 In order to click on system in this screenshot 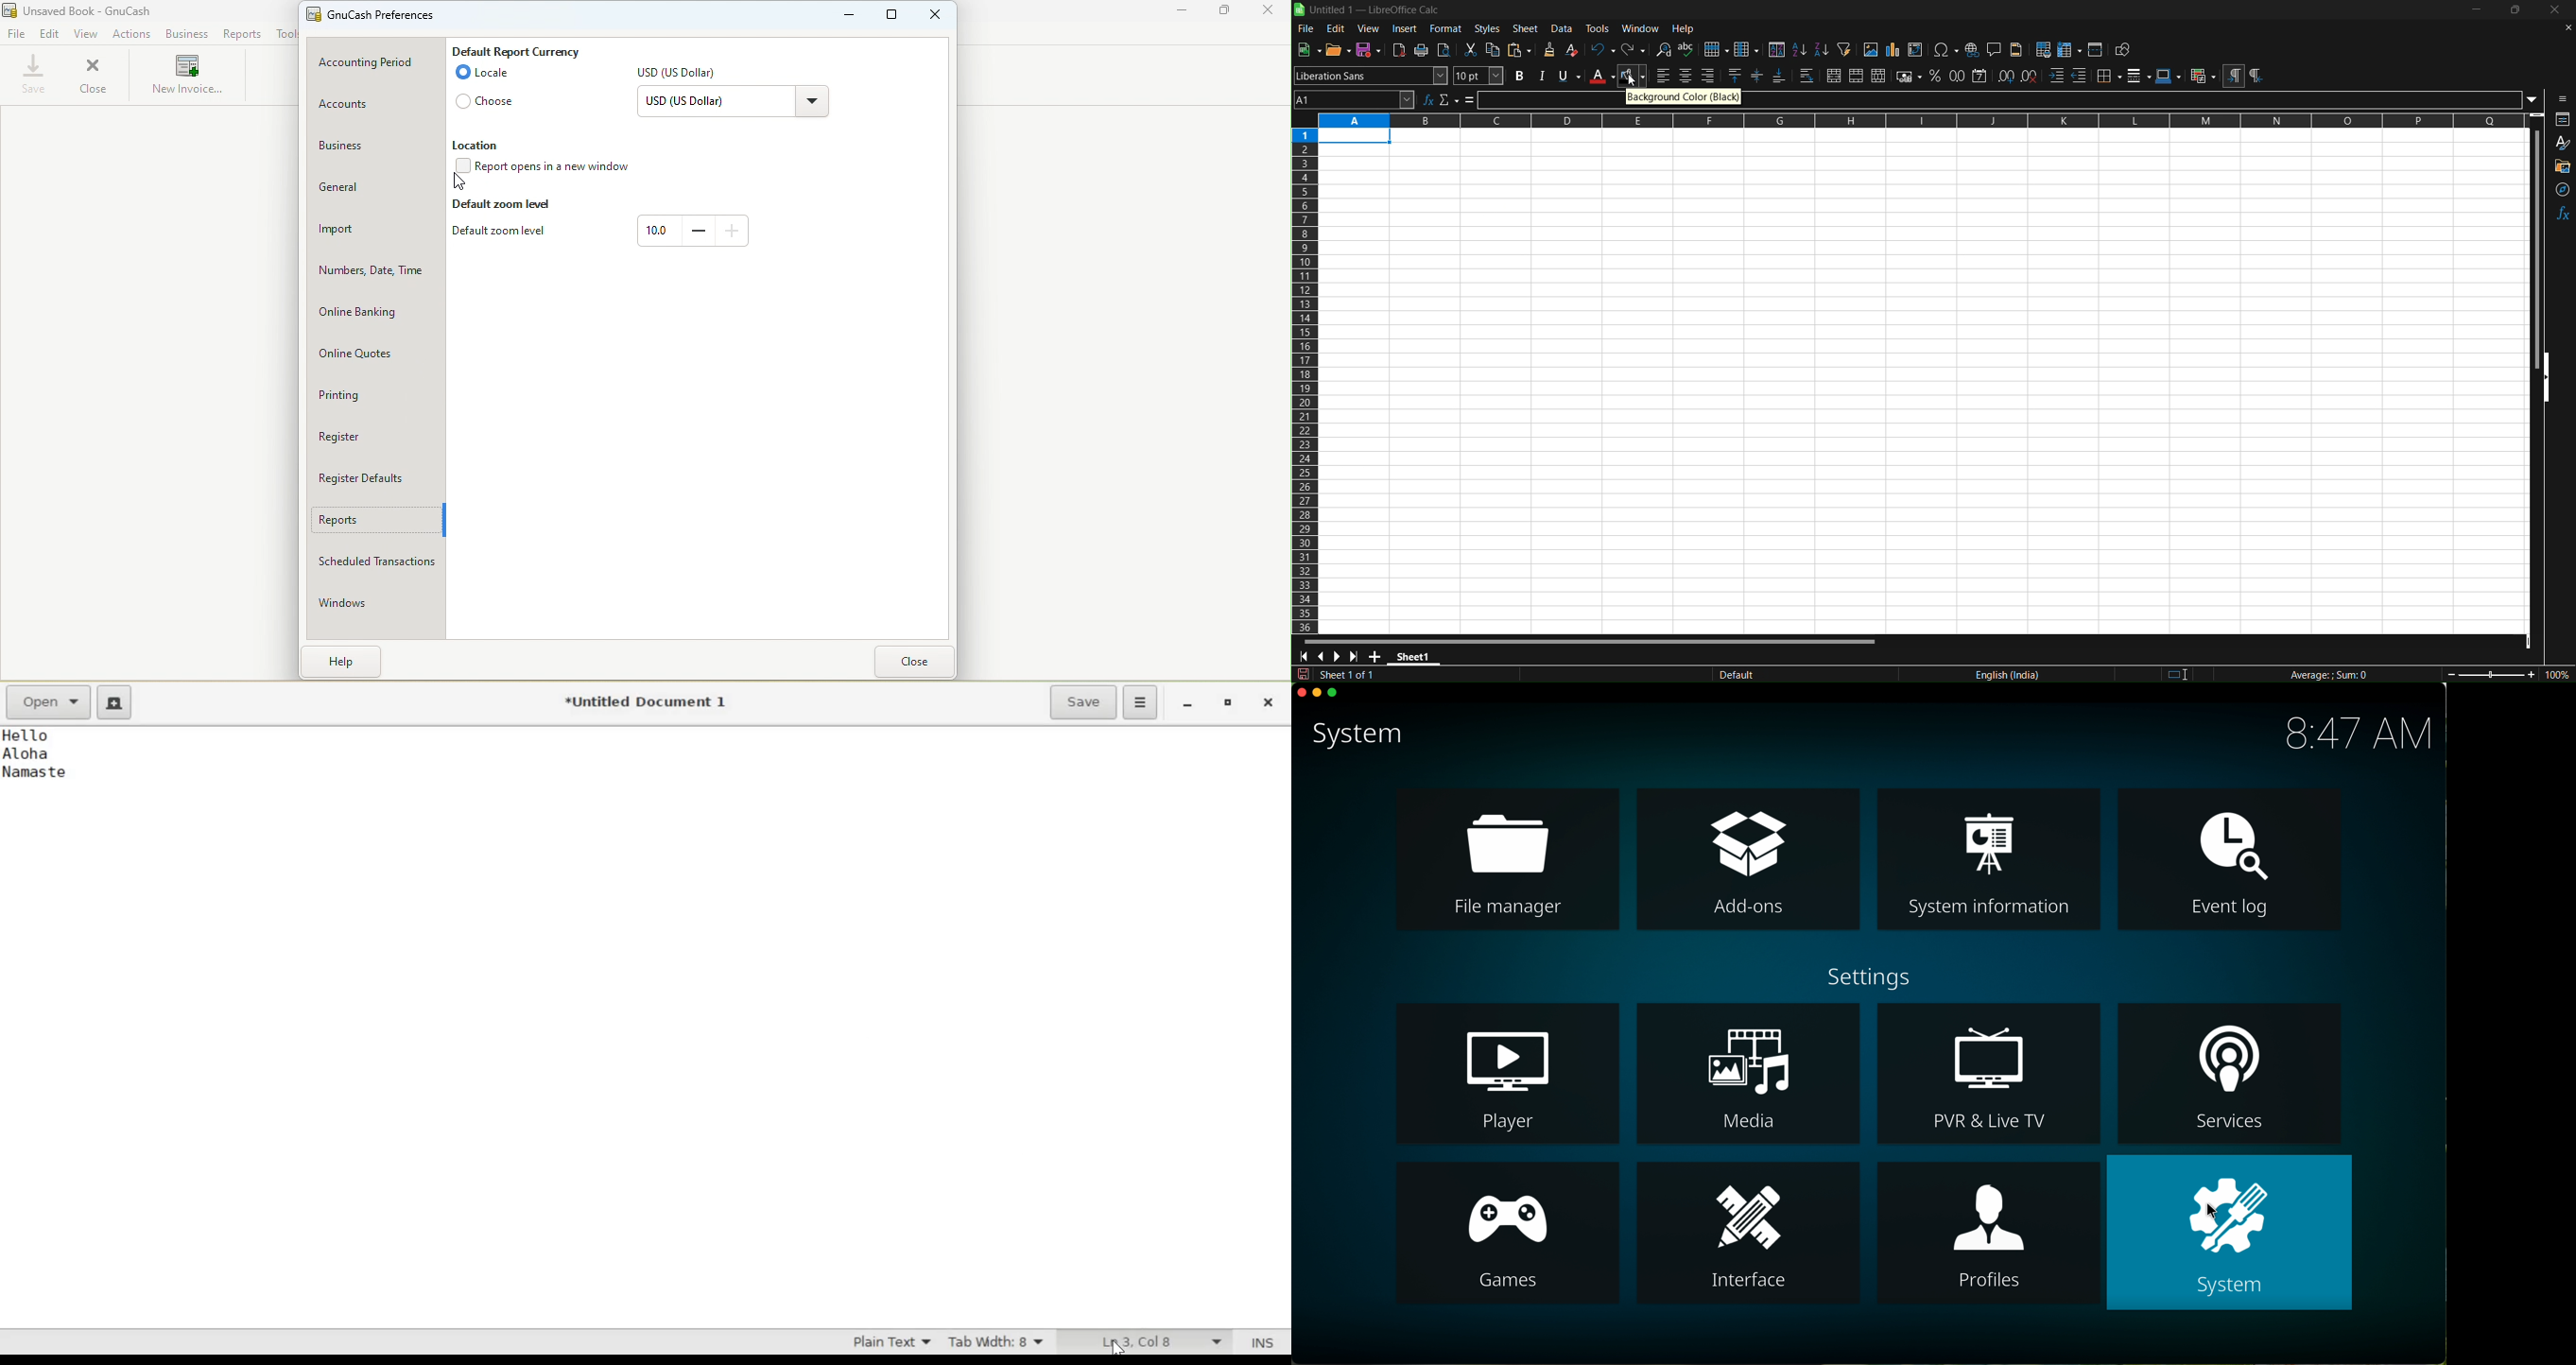, I will do `click(1356, 735)`.